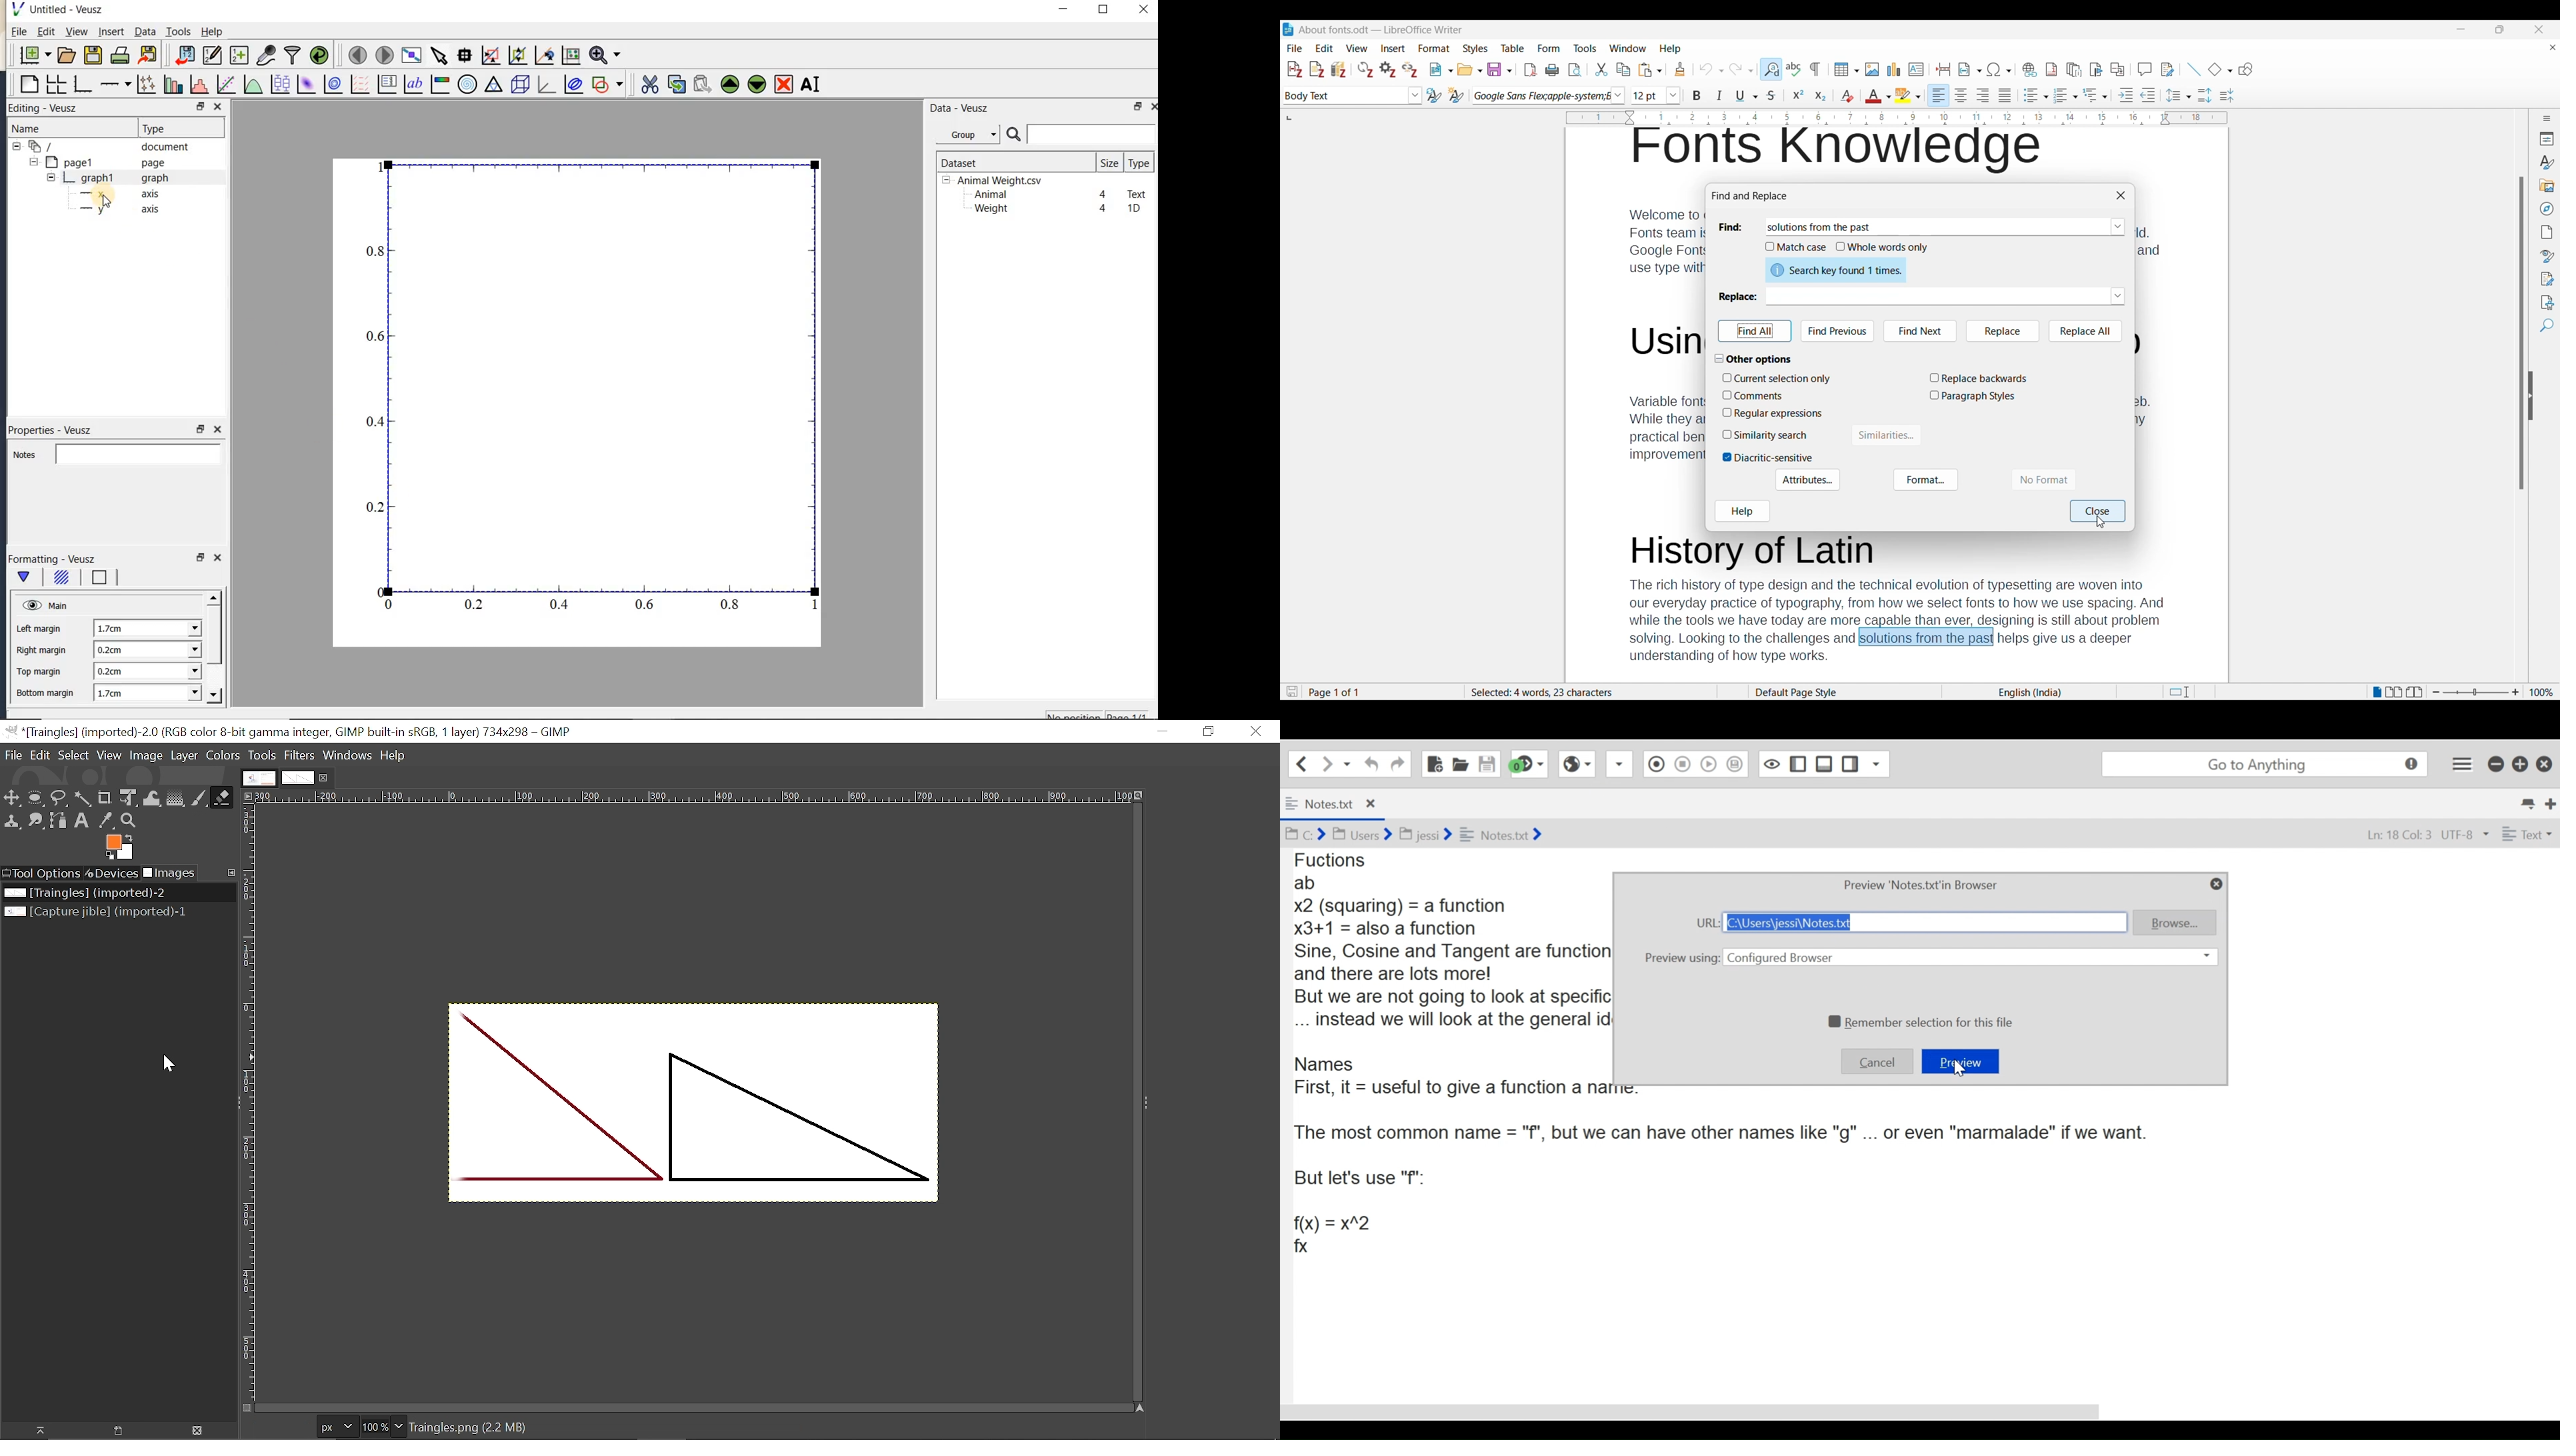 The height and width of the screenshot is (1456, 2576). What do you see at coordinates (1759, 359) in the screenshot?
I see `Collapse Other options section` at bounding box center [1759, 359].